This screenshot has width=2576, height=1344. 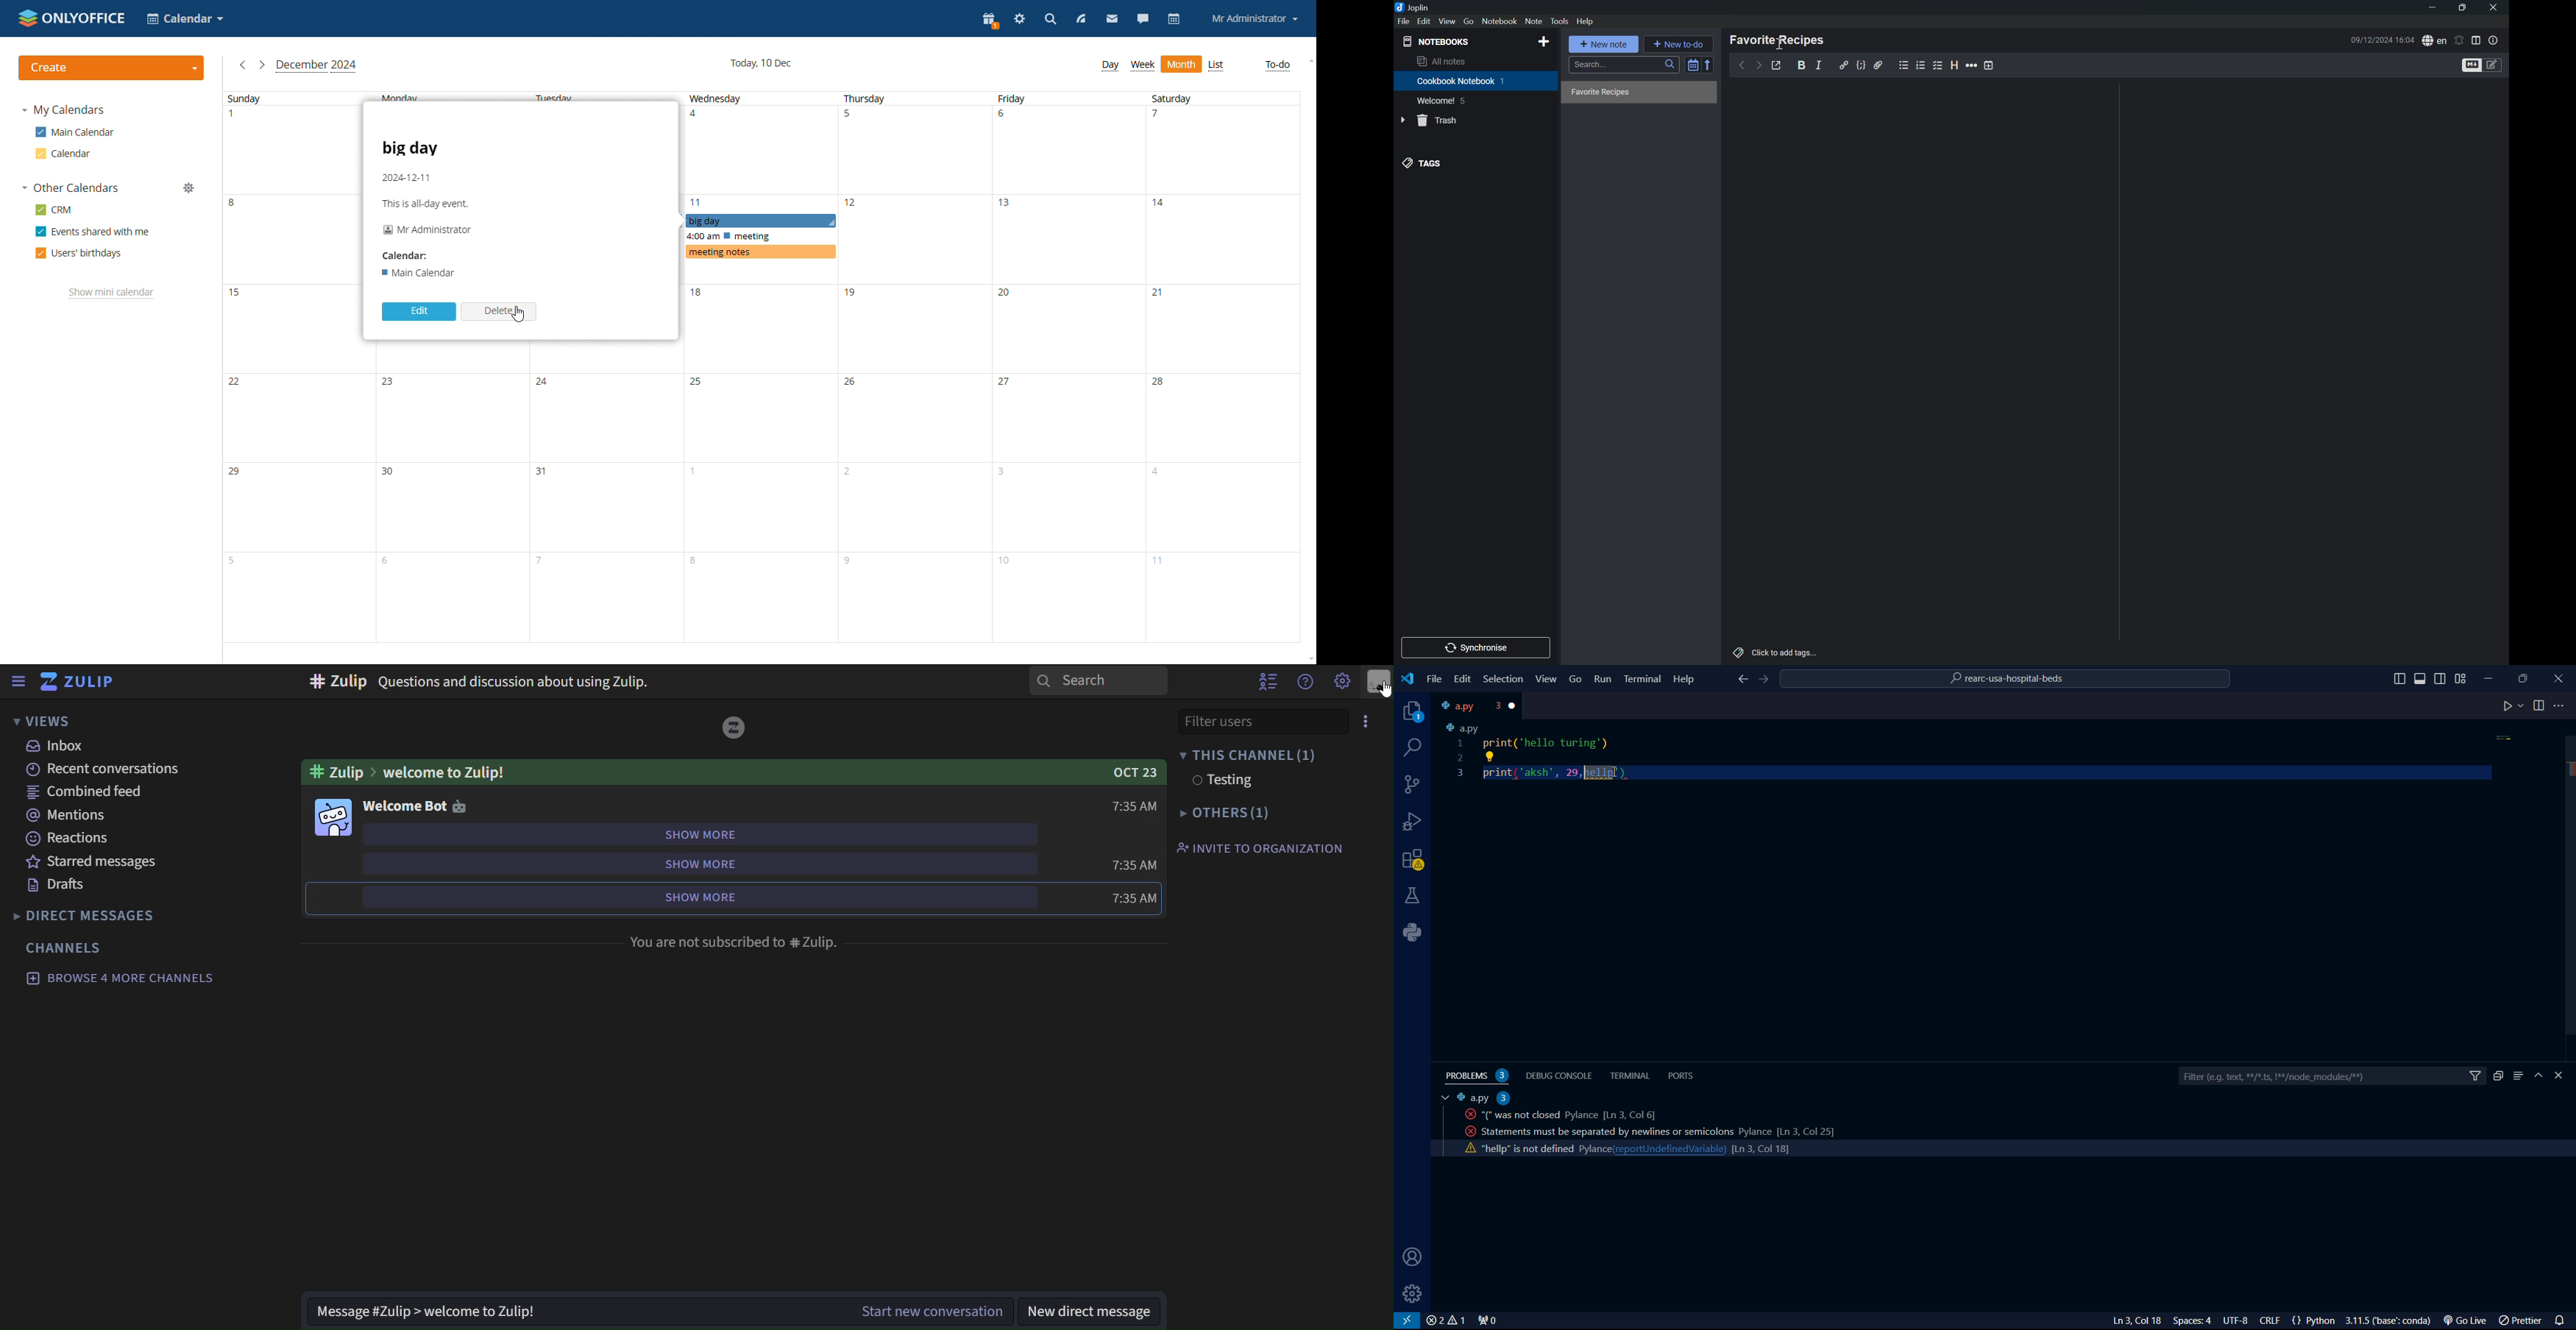 I want to click on All notes, so click(x=1441, y=62).